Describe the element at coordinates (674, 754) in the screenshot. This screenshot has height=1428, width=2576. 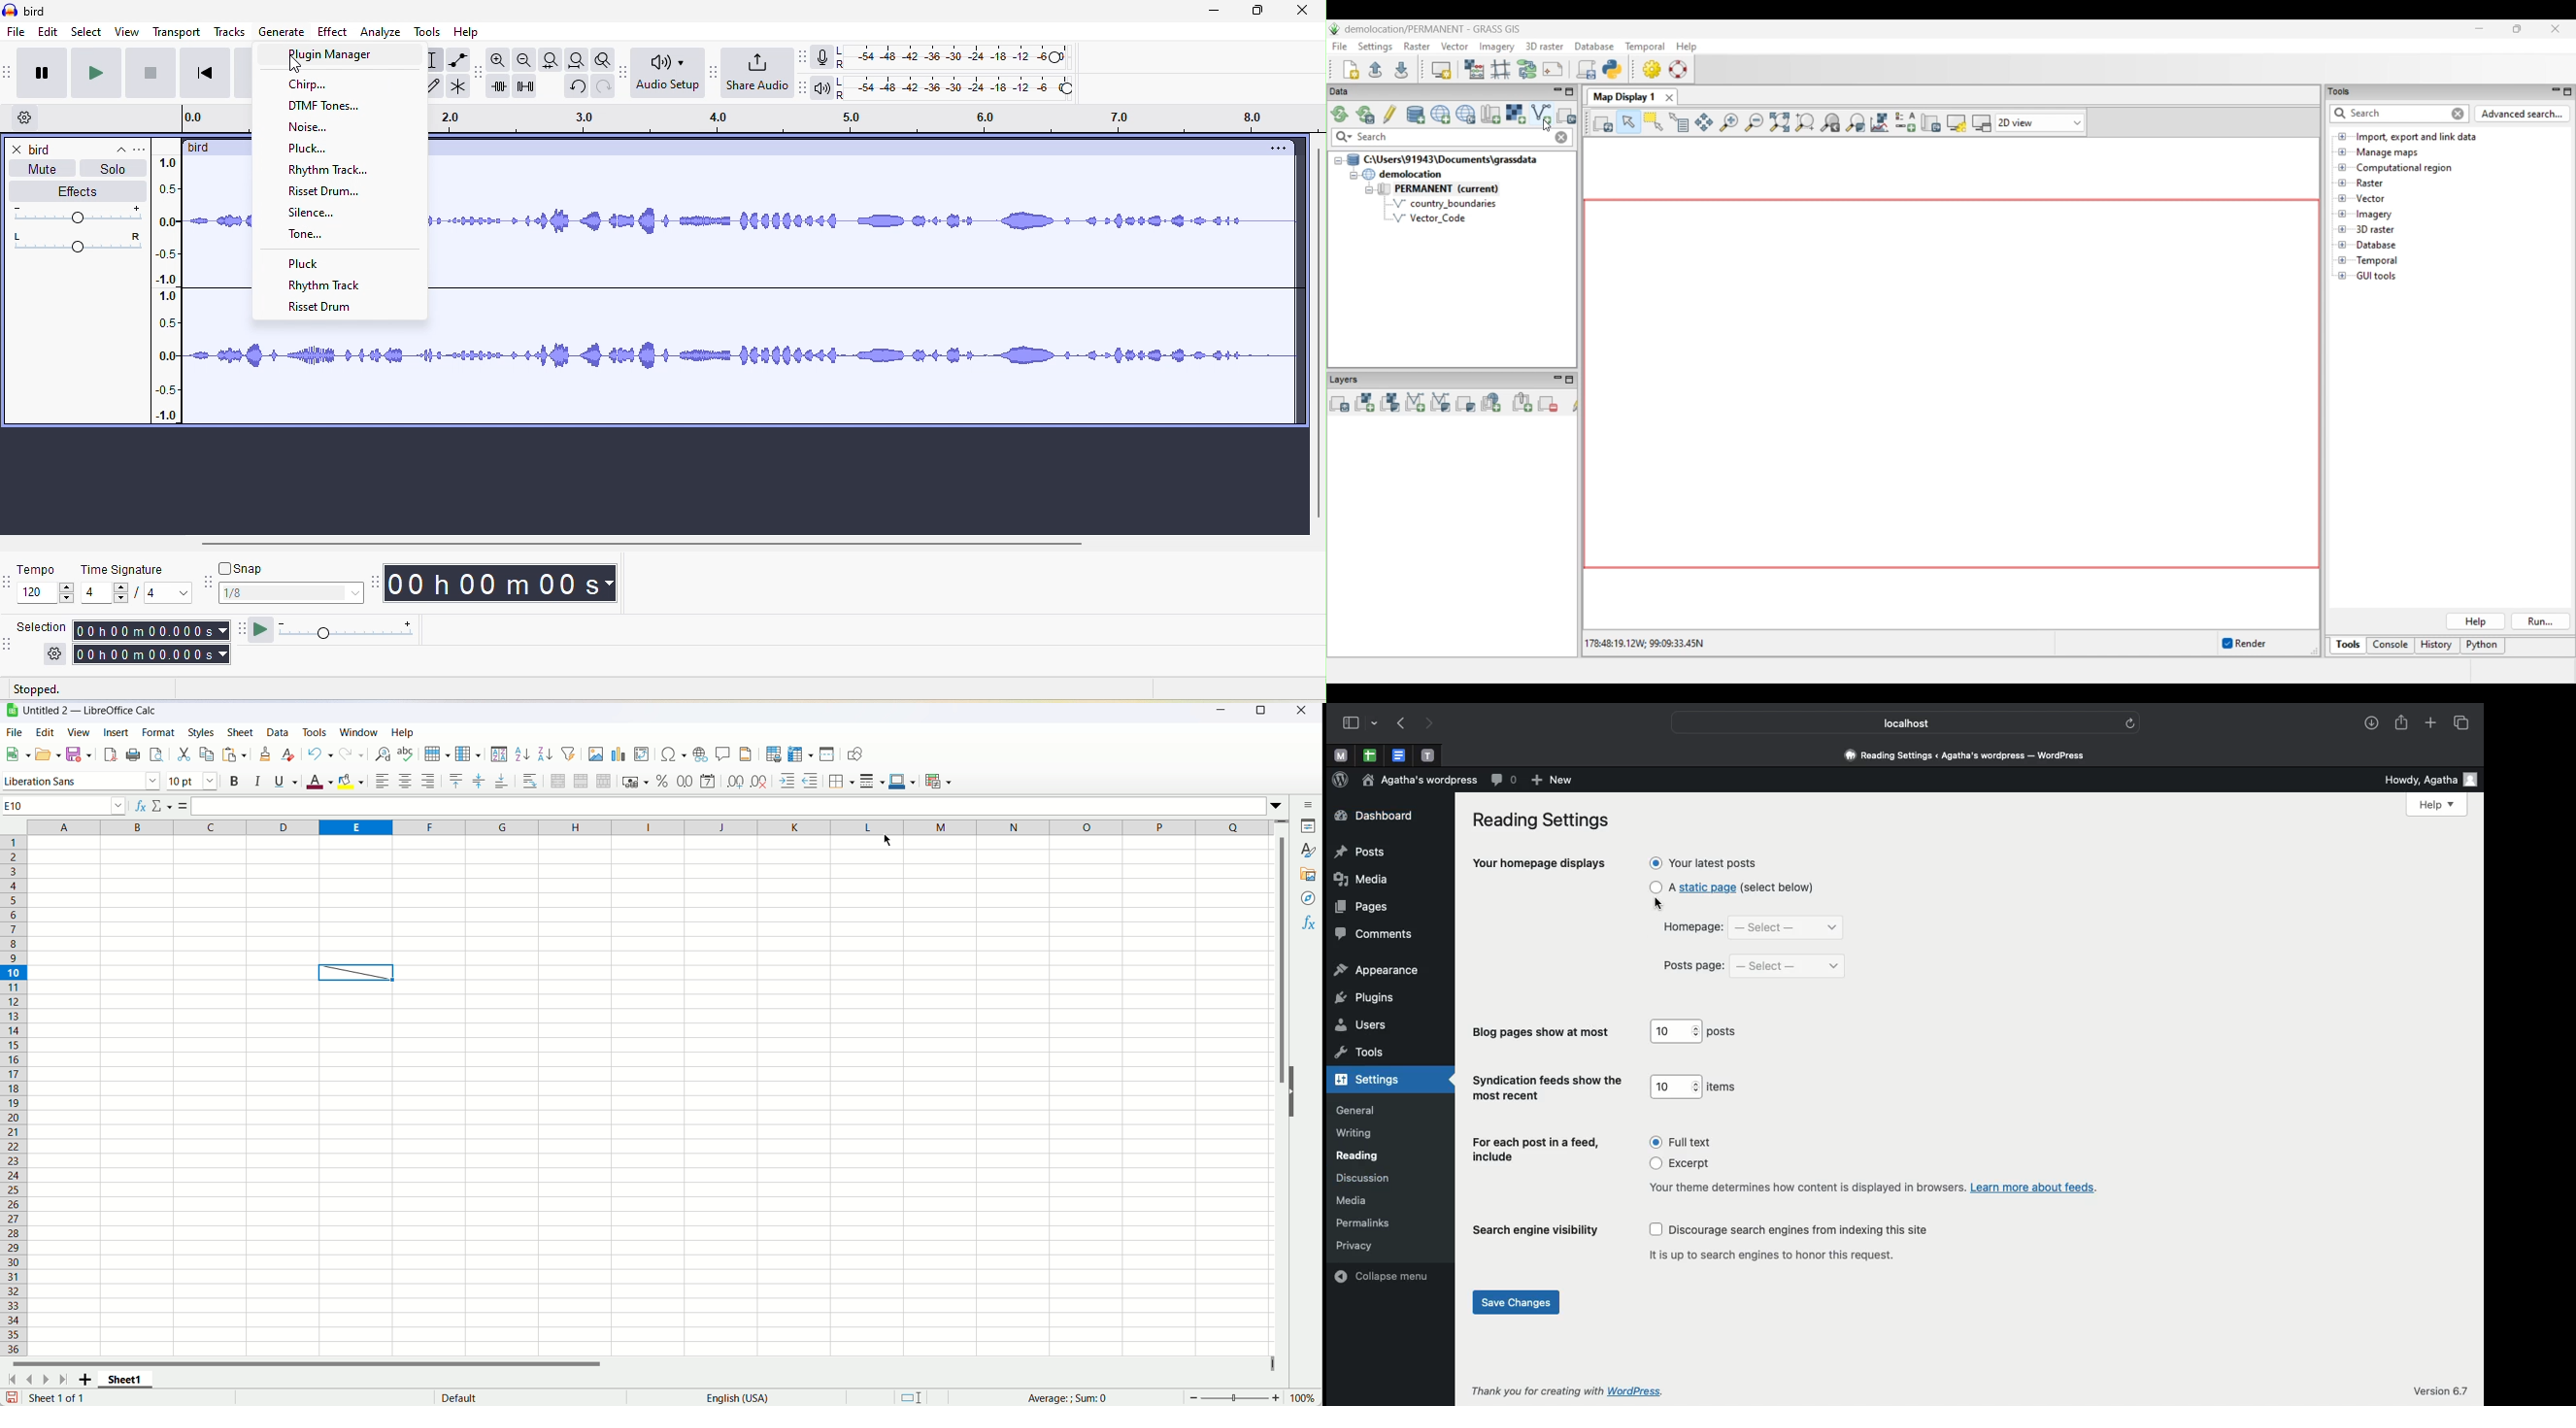
I see `insert special characters` at that location.